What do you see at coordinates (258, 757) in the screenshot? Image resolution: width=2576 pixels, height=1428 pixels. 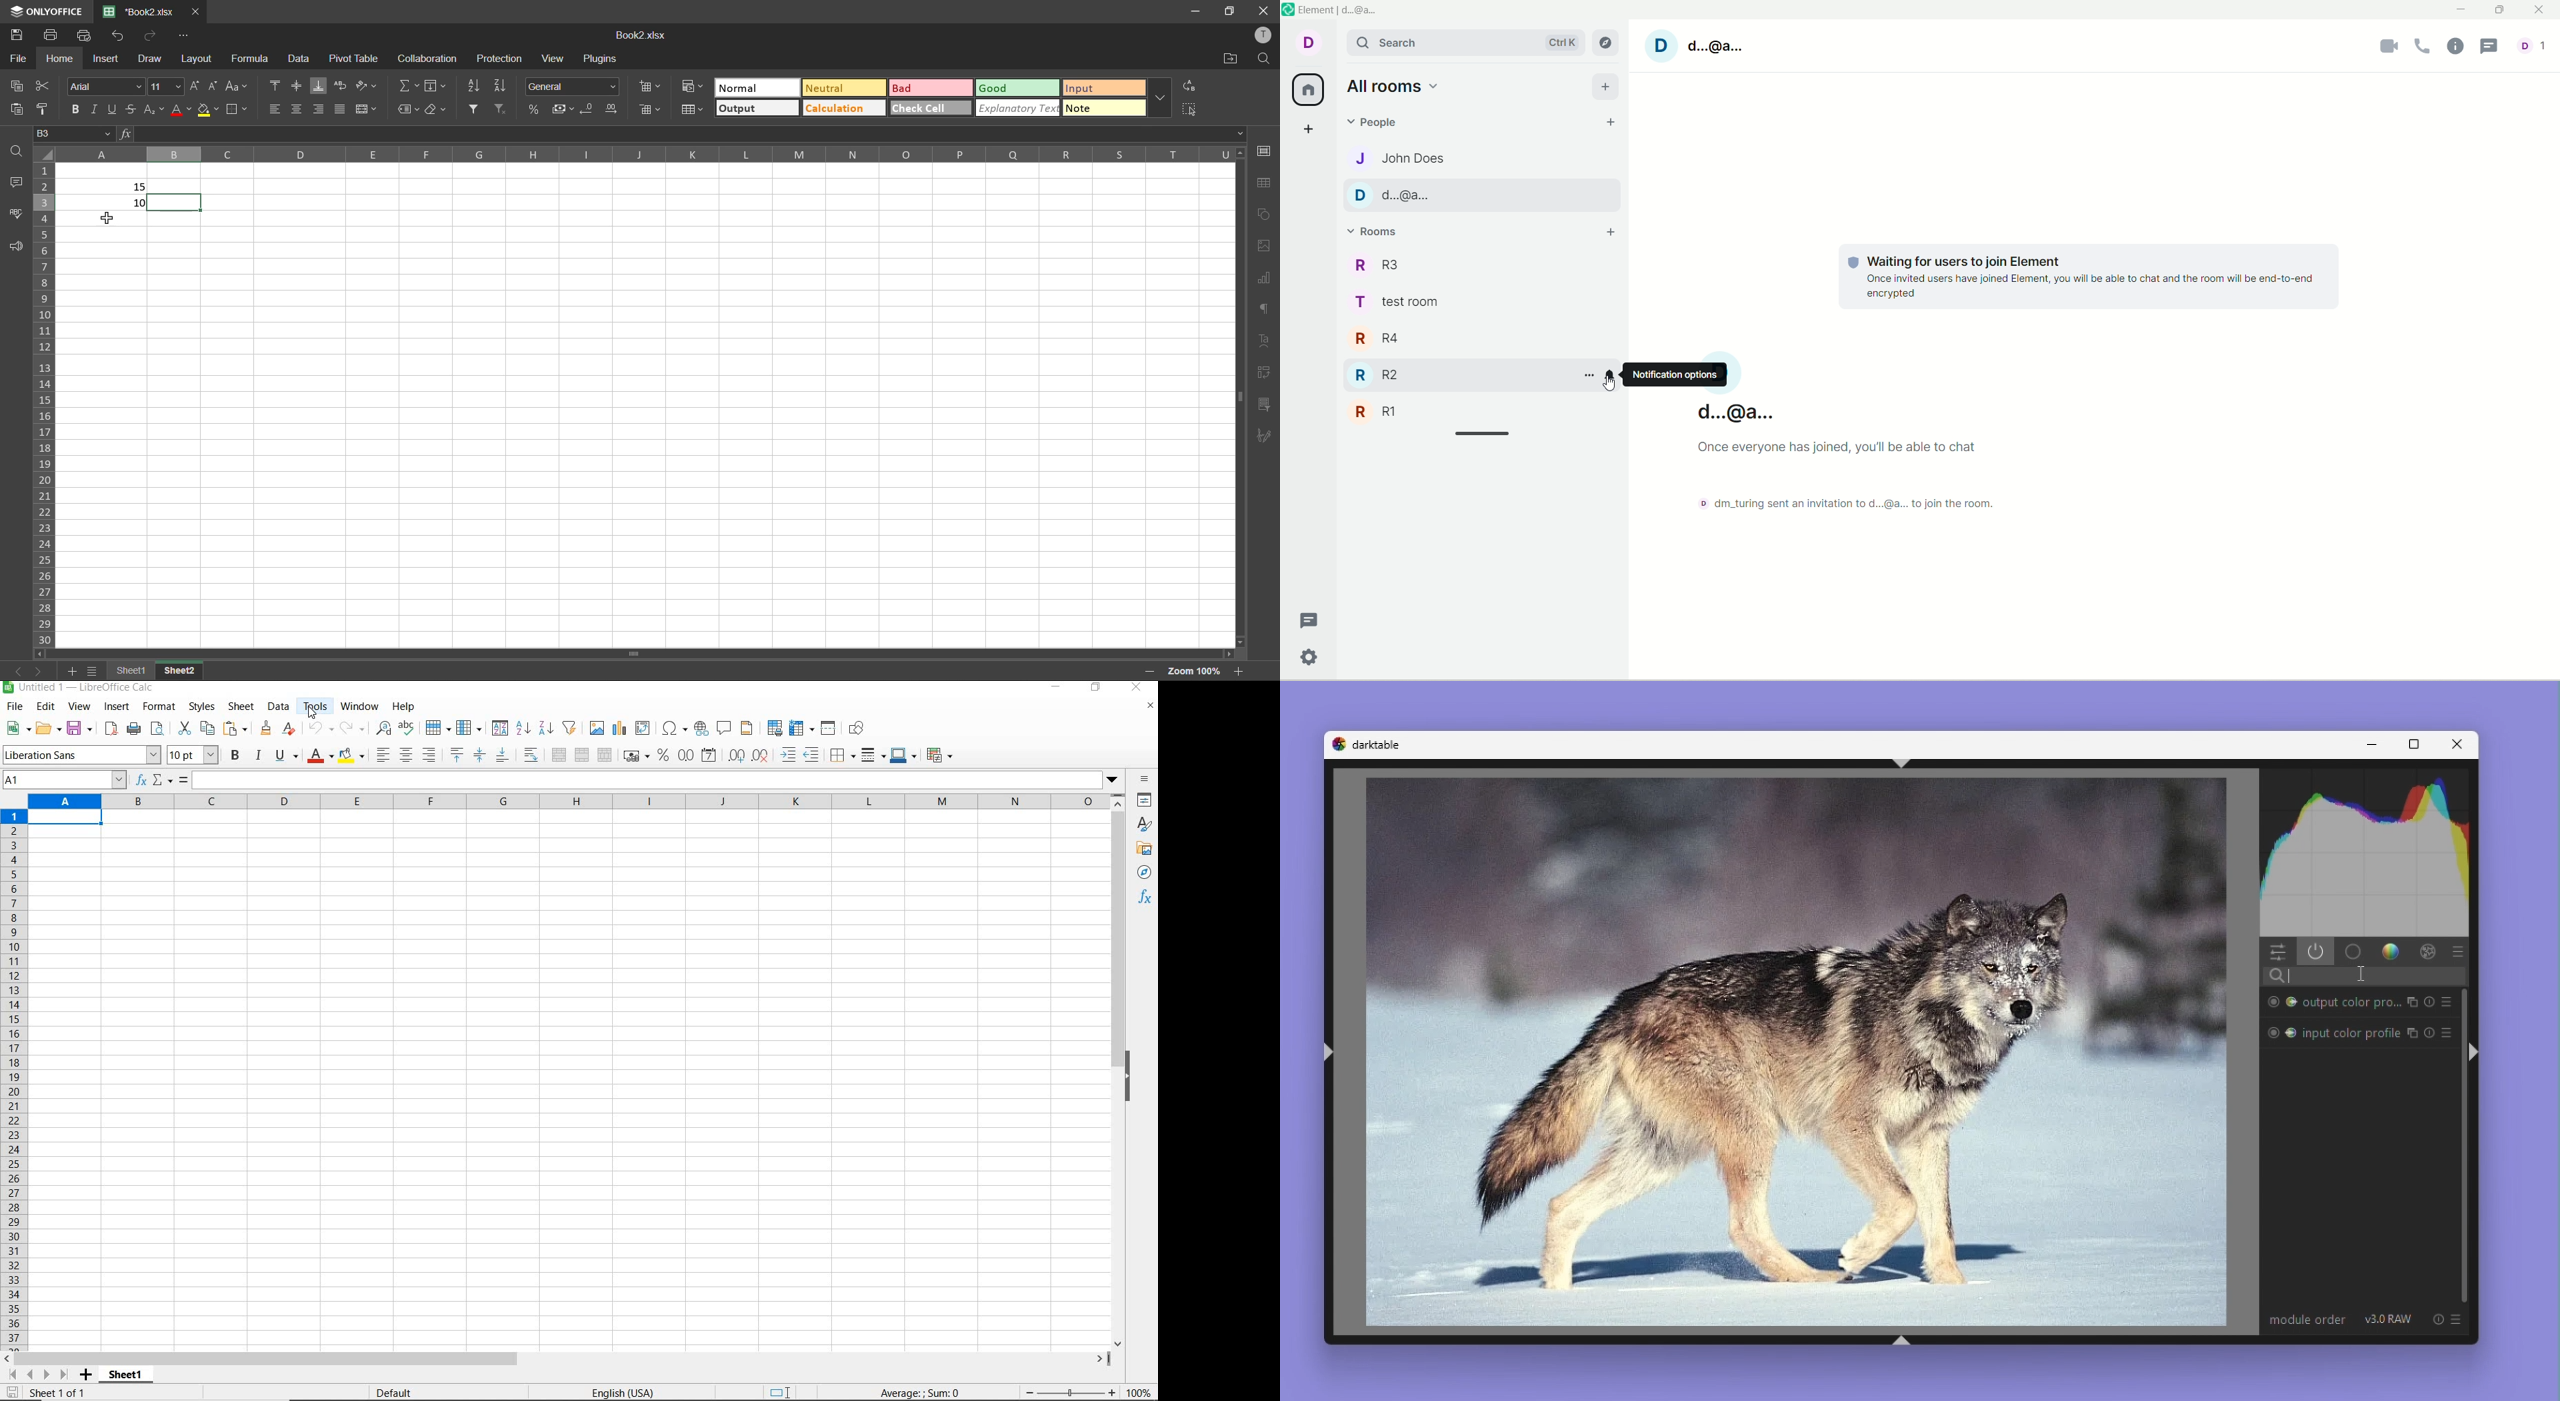 I see `italic` at bounding box center [258, 757].